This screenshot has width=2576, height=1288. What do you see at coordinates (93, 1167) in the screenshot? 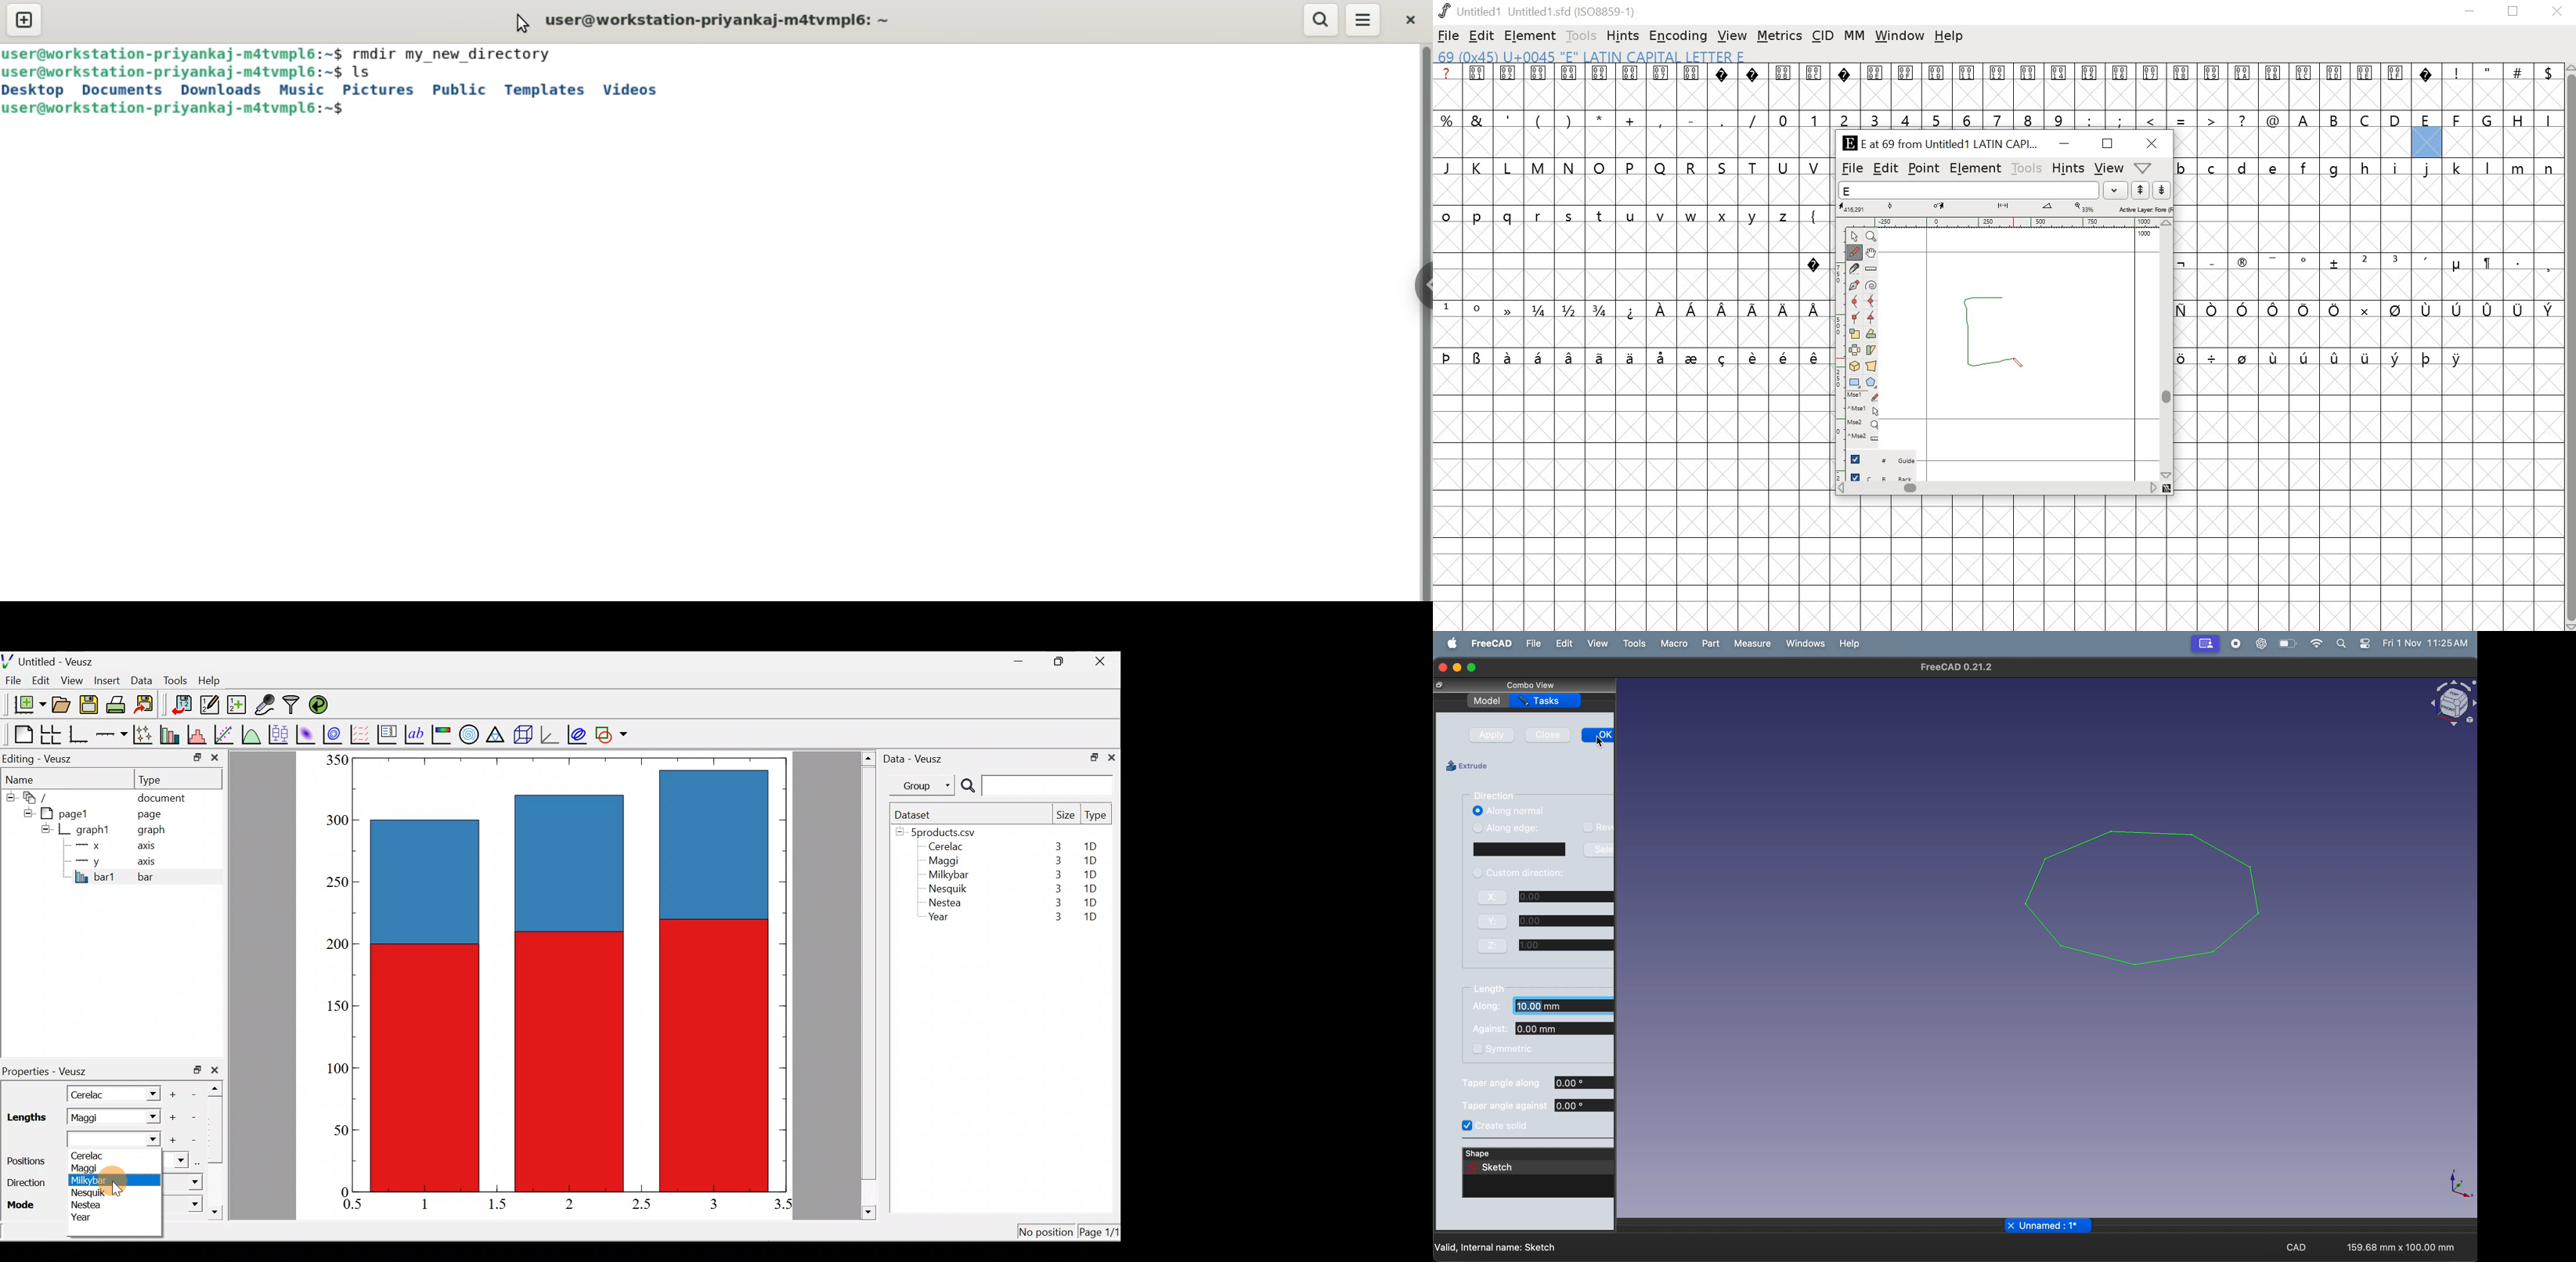
I see `Maggi` at bounding box center [93, 1167].